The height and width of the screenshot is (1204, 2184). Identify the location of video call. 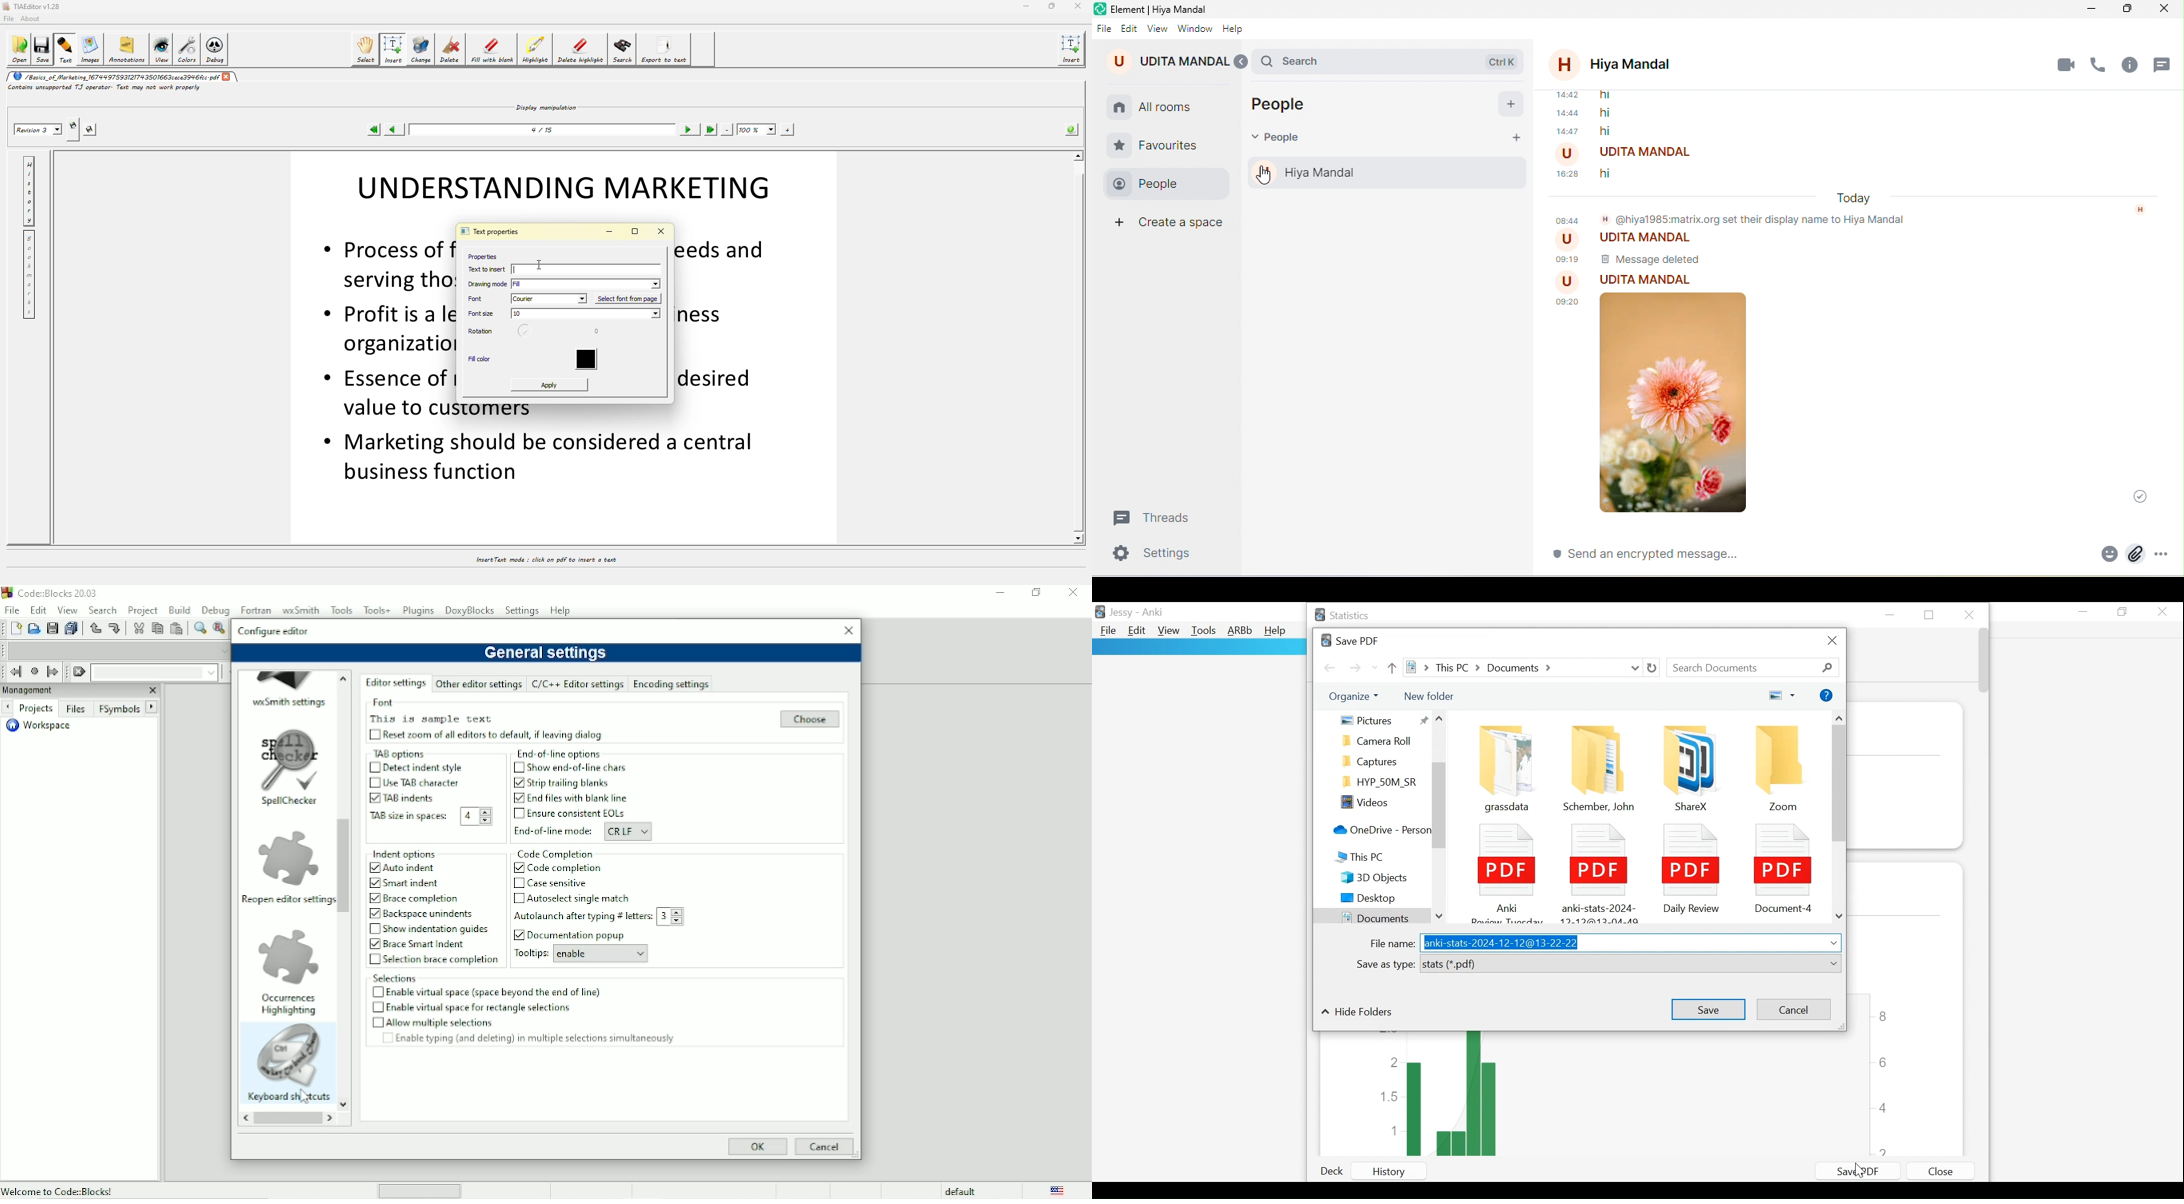
(2068, 67).